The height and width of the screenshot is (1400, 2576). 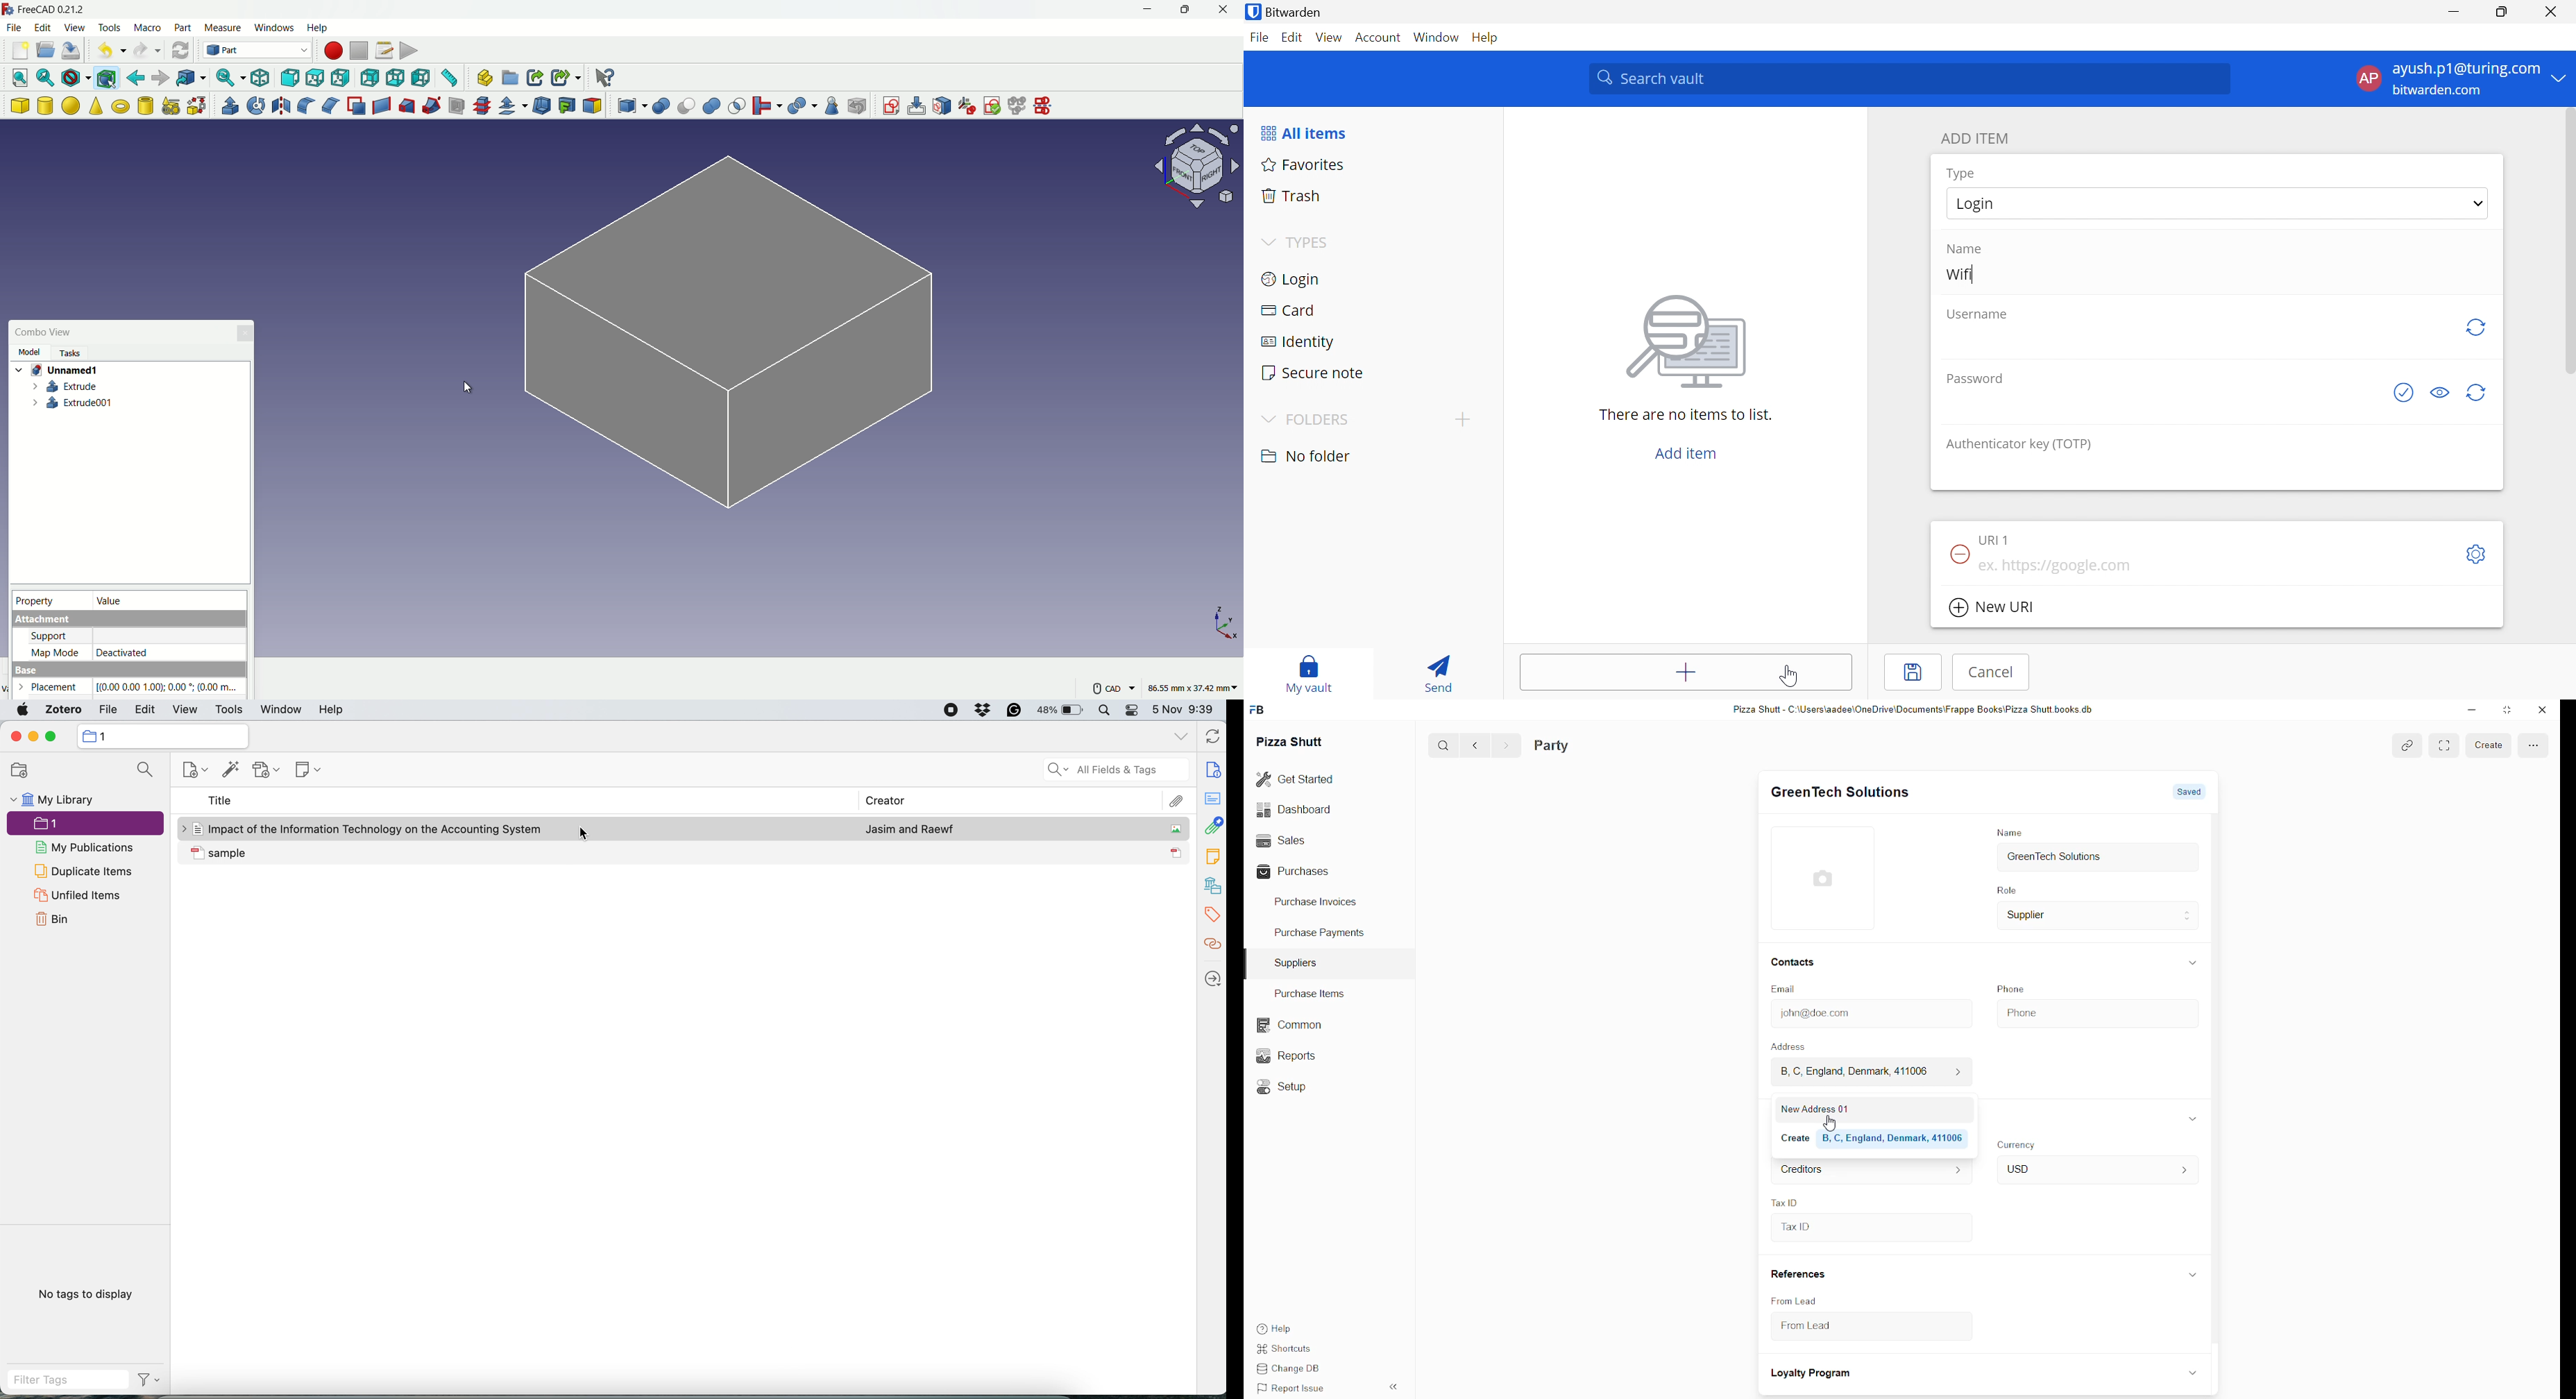 I want to click on bitwarden.com, so click(x=2440, y=91).